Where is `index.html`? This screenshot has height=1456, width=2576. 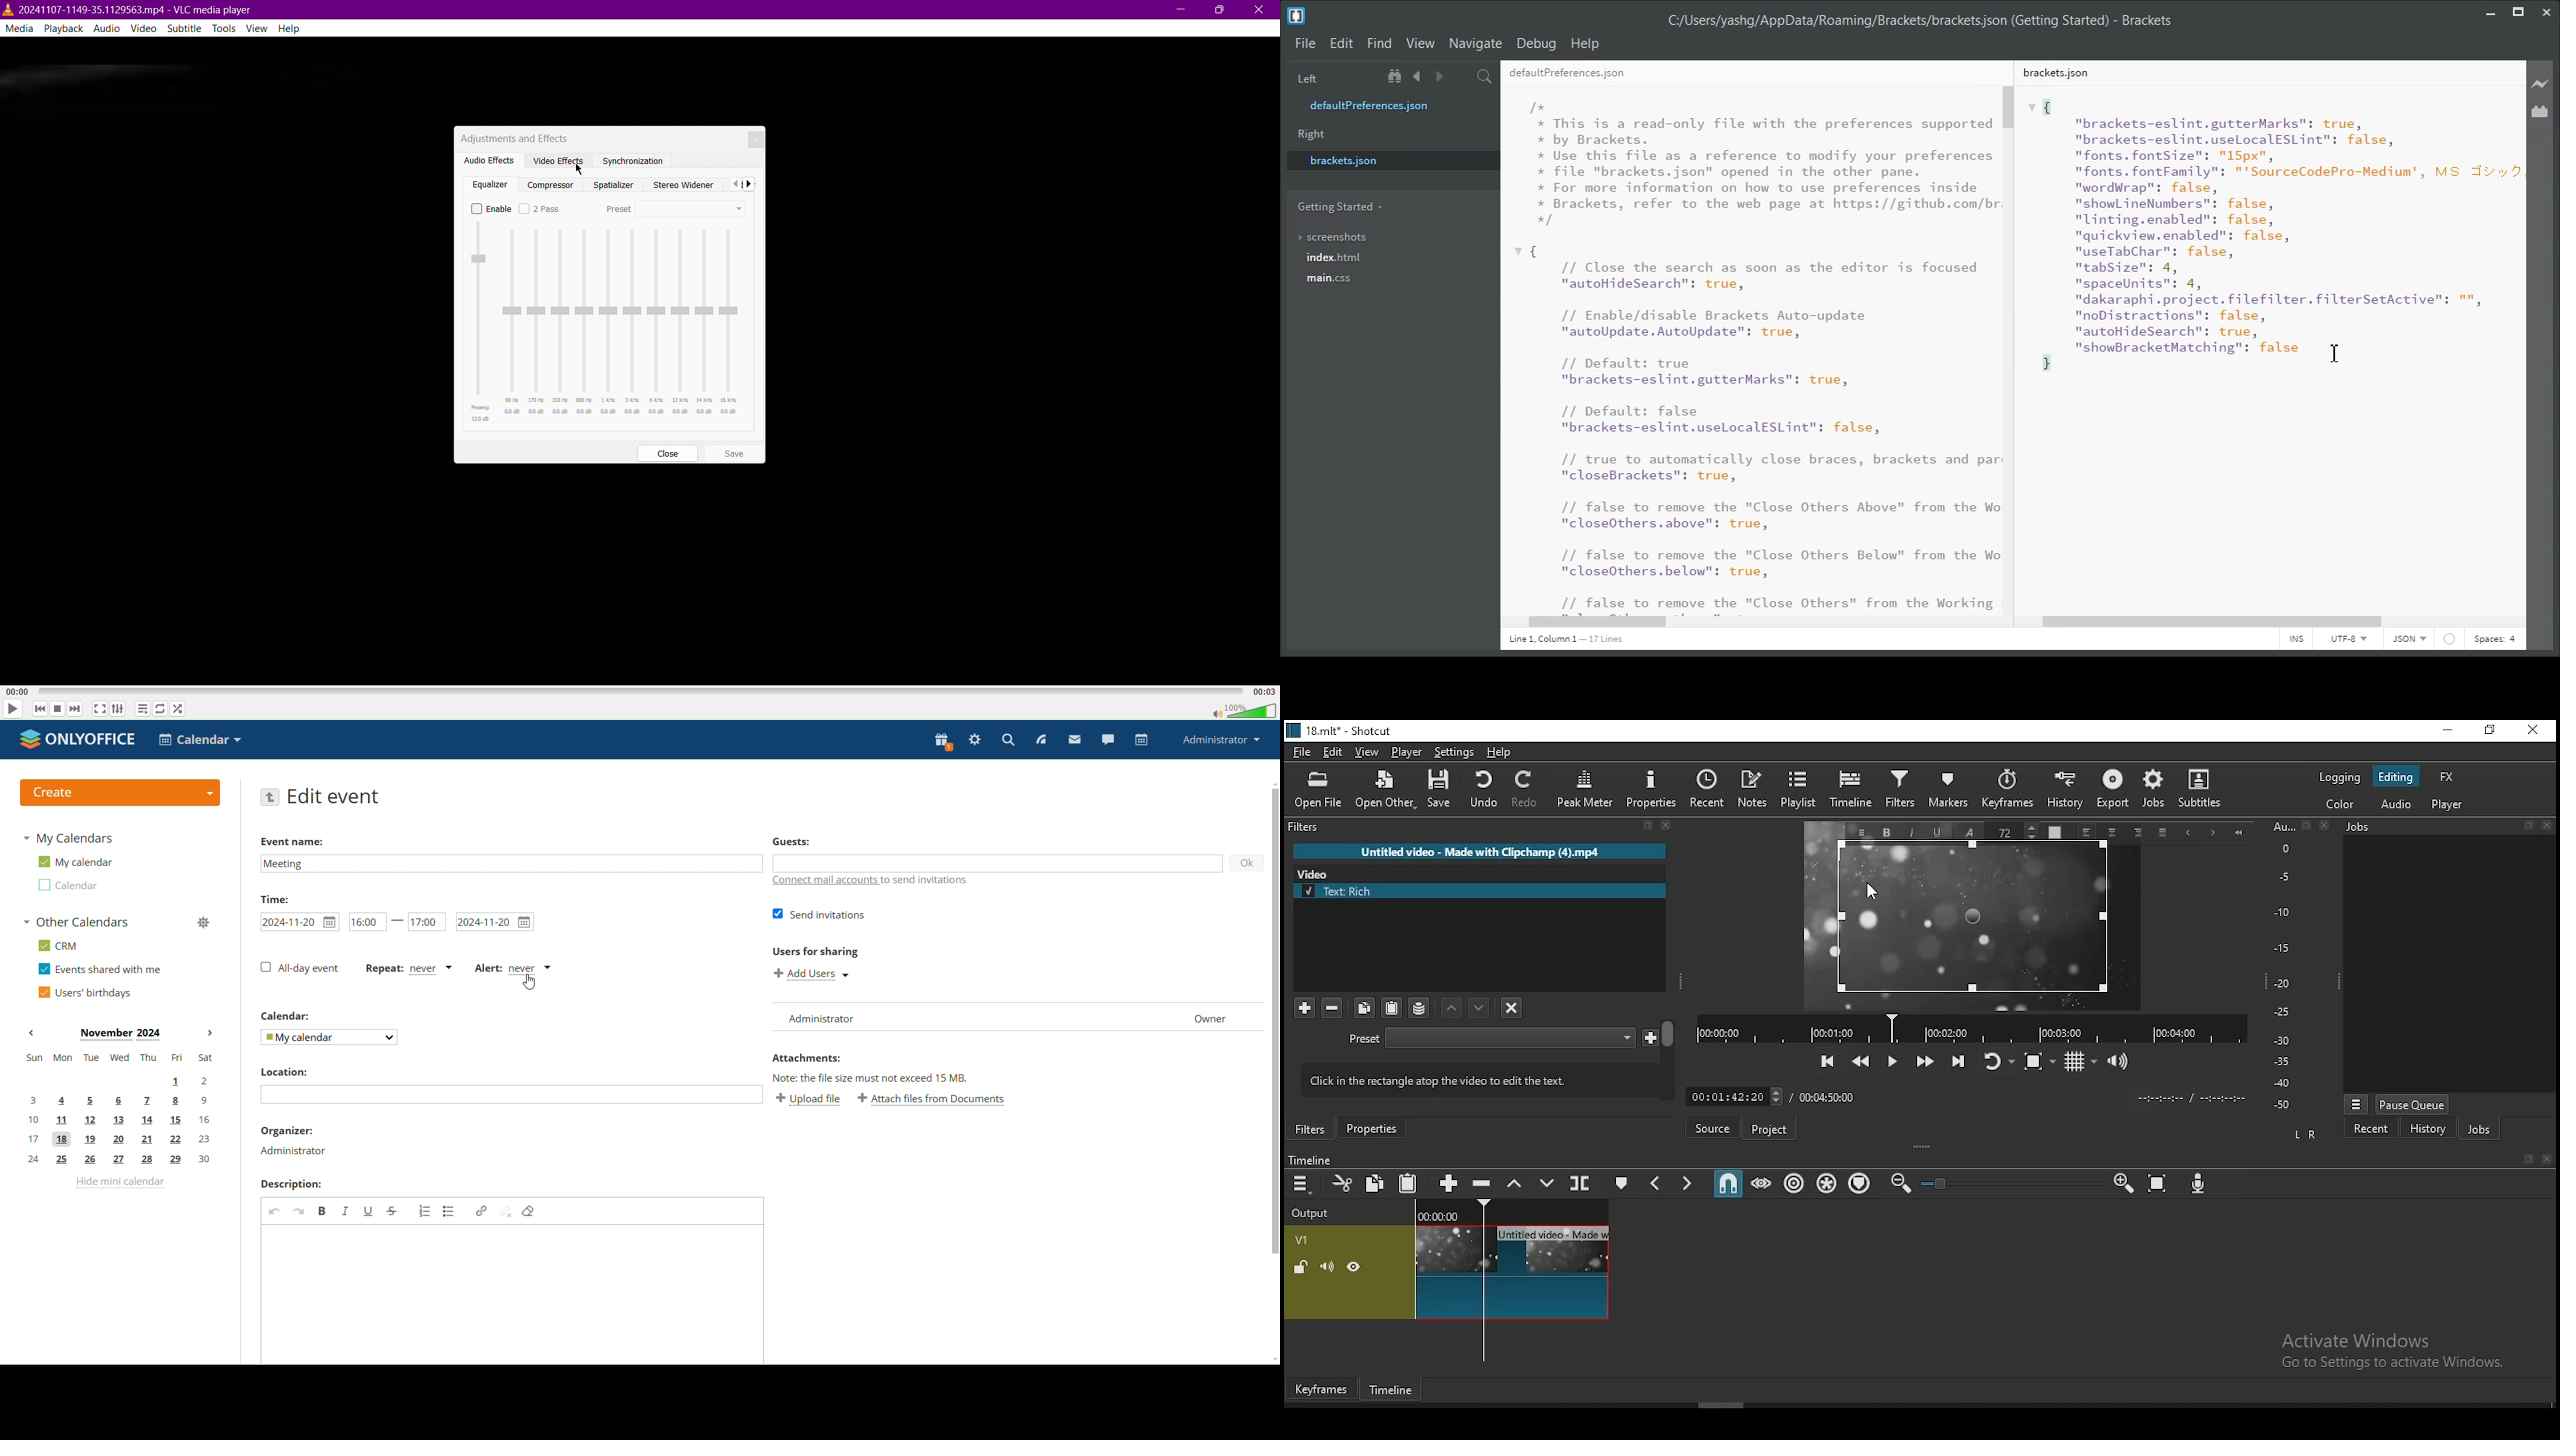
index.html is located at coordinates (1334, 258).